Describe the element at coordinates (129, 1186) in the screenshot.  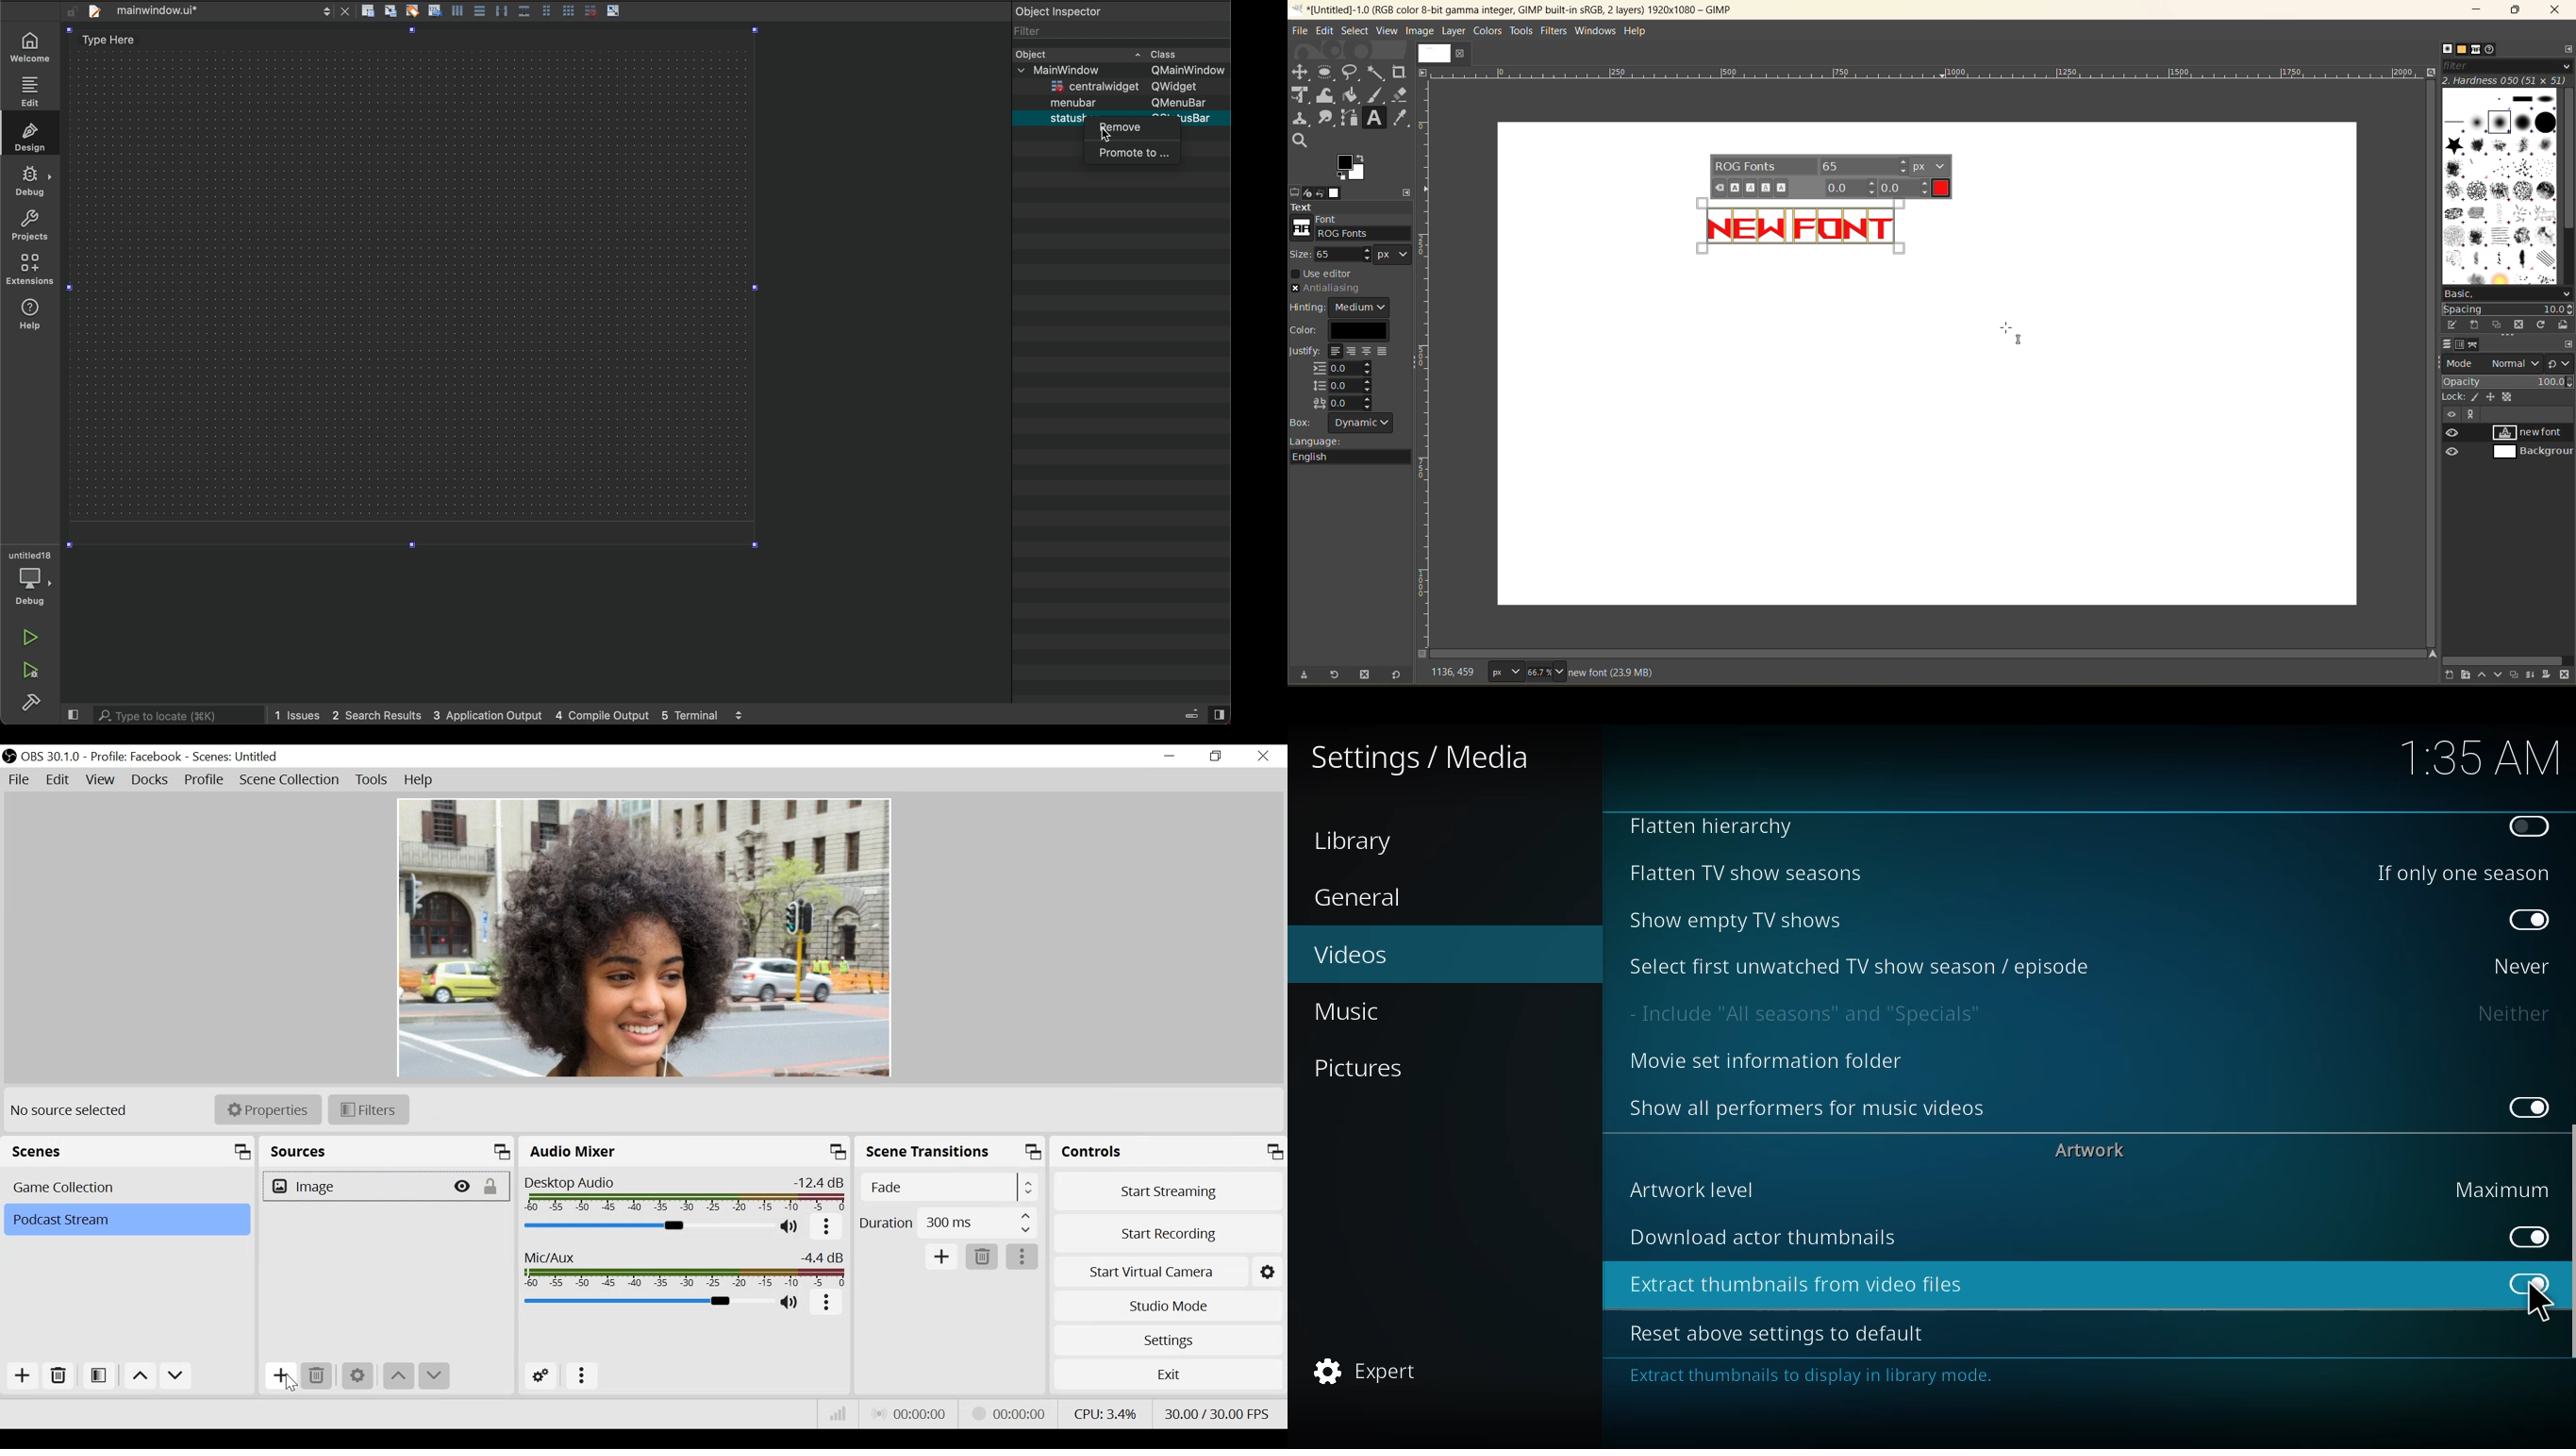
I see `Scene` at that location.